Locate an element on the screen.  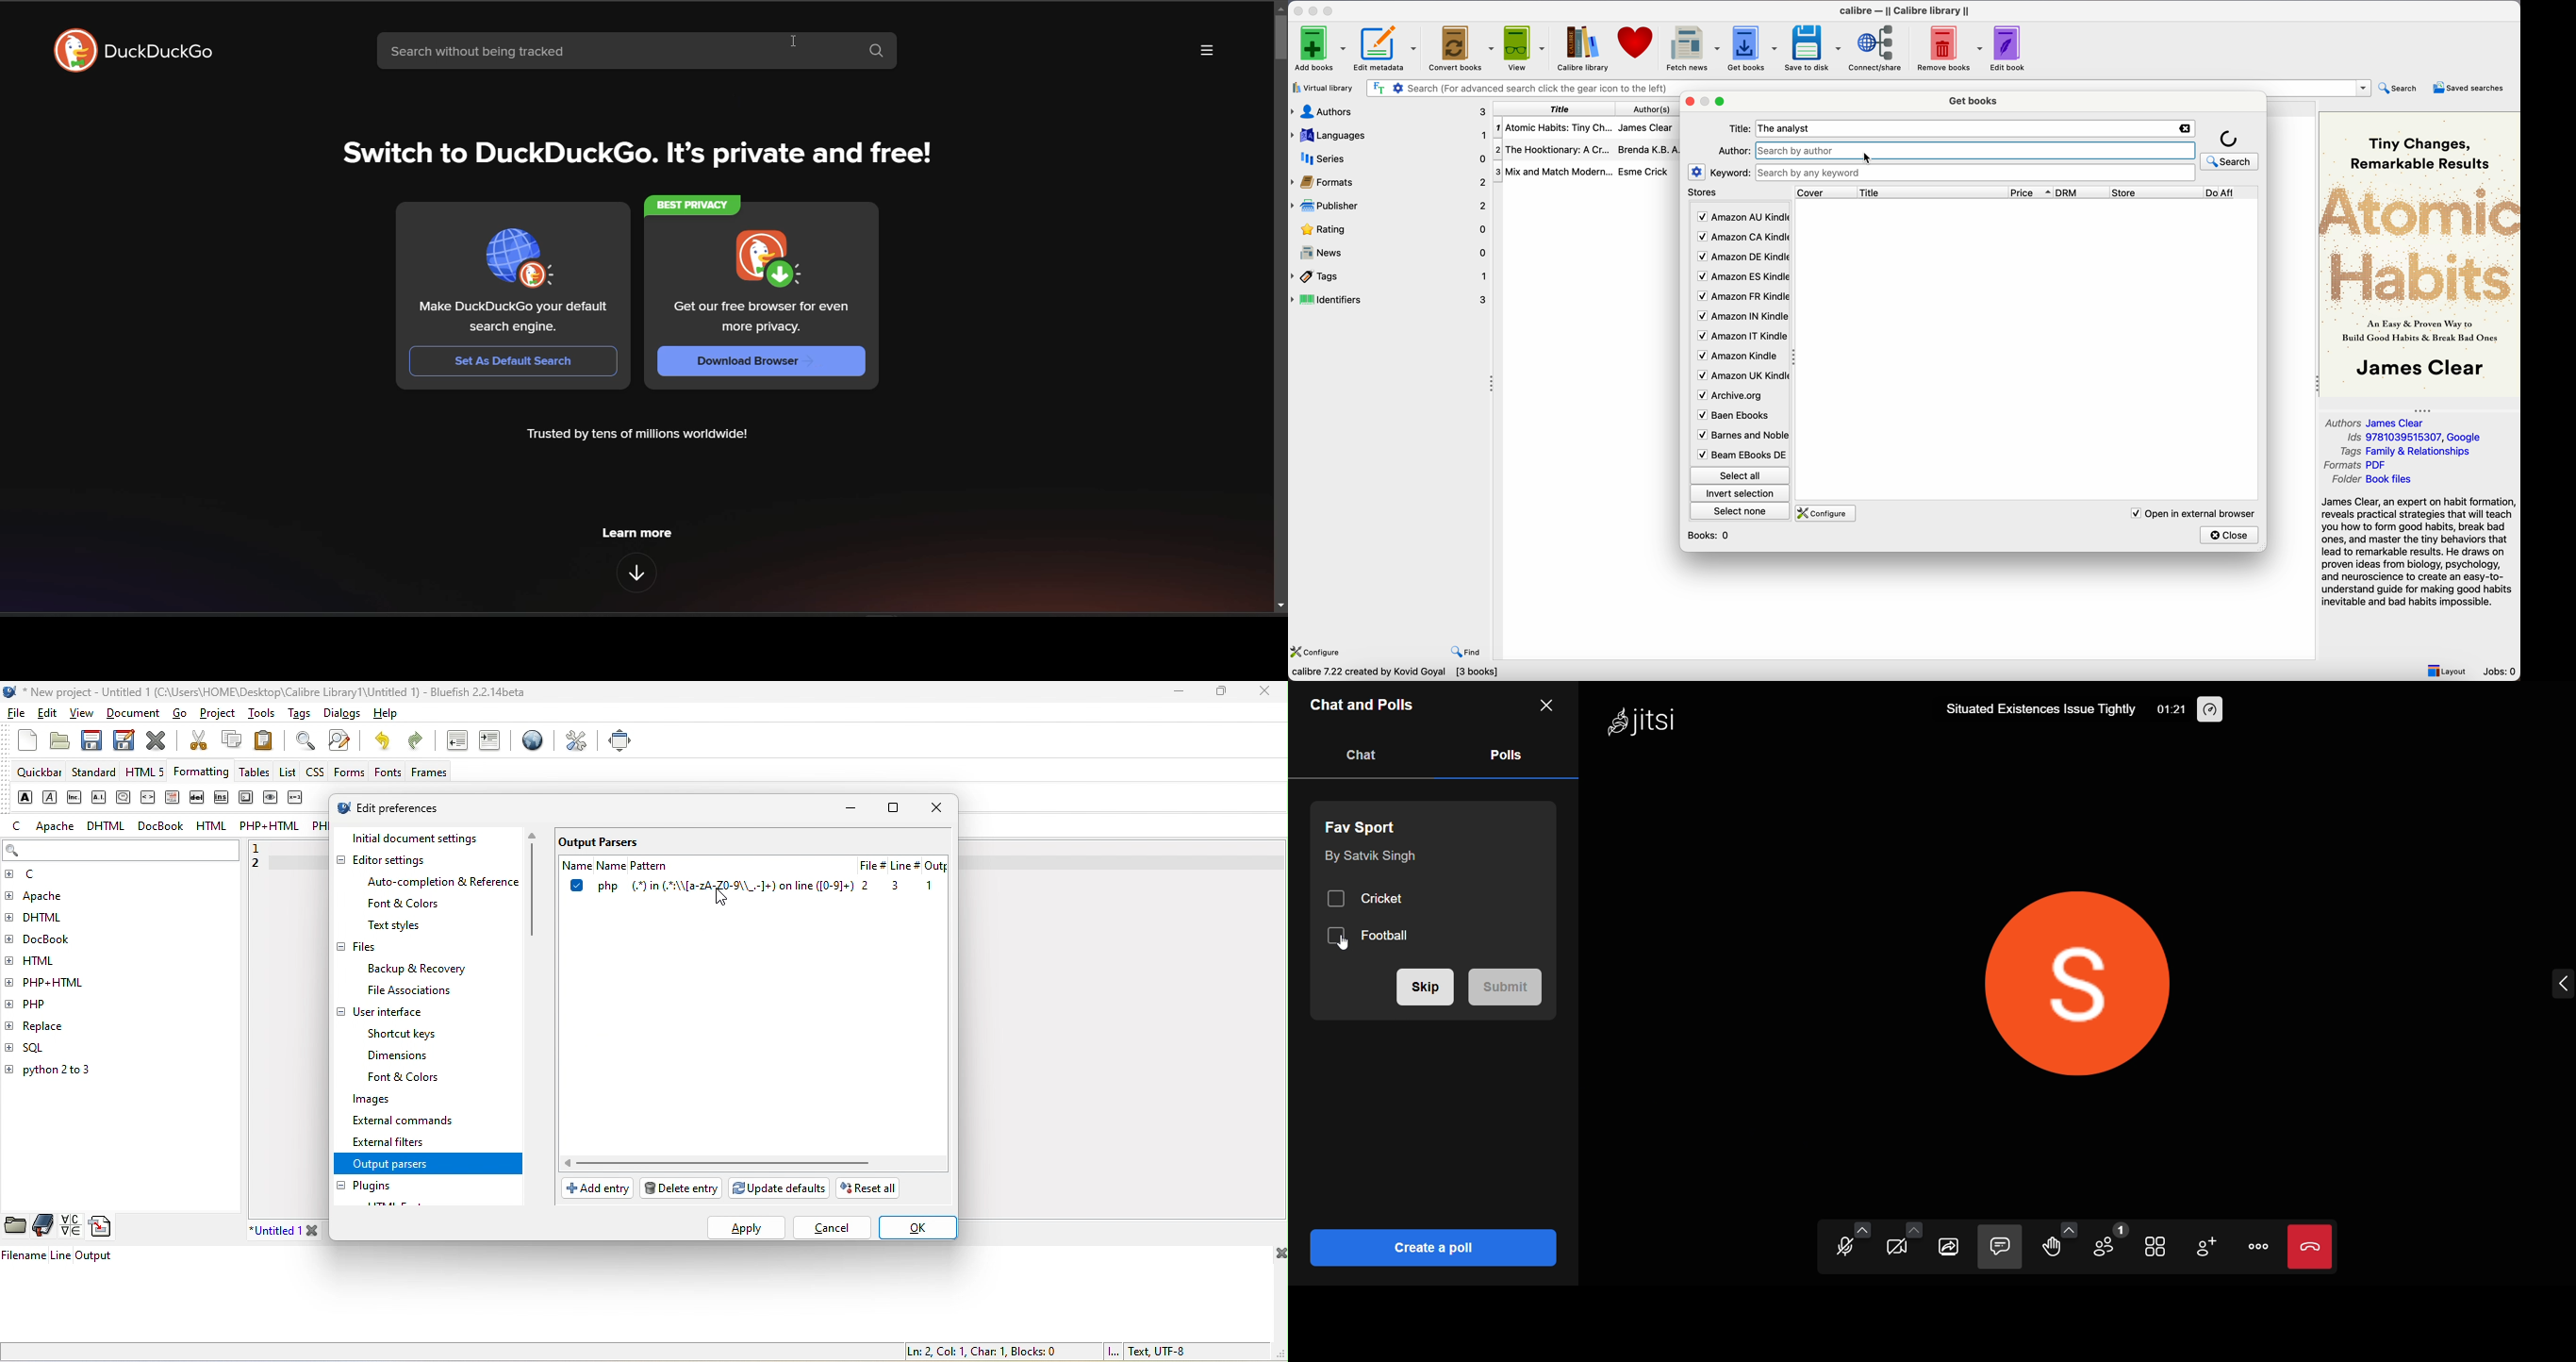
html is located at coordinates (48, 961).